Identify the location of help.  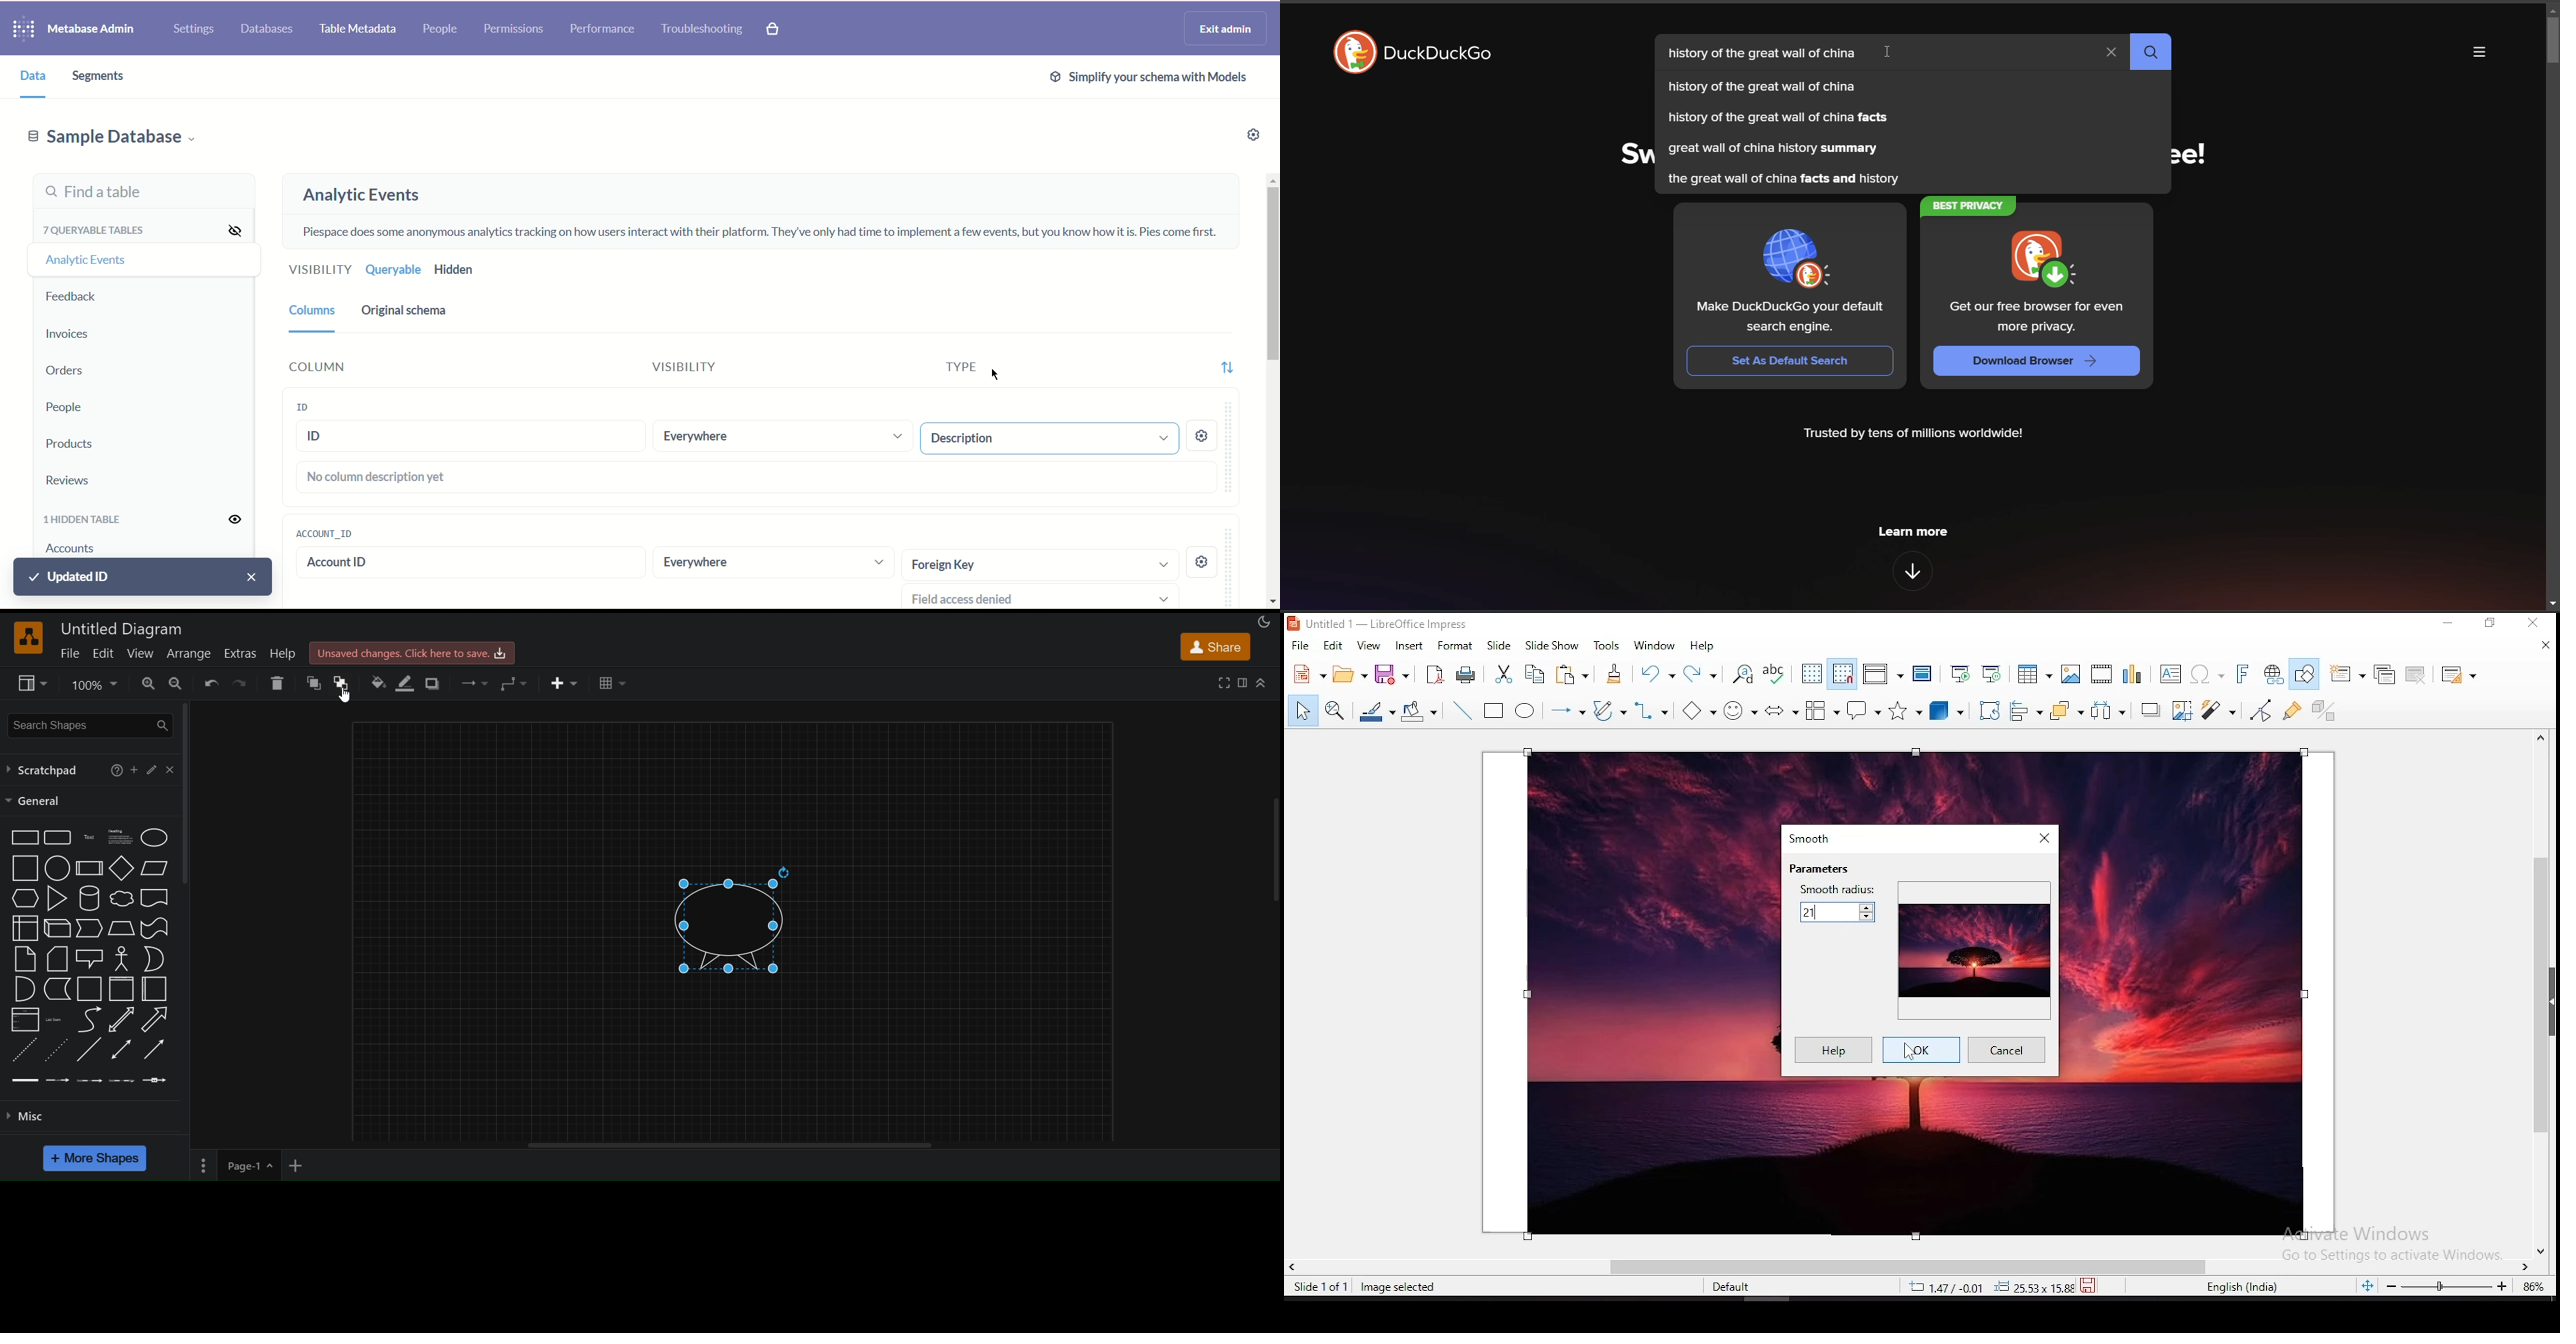
(1829, 1051).